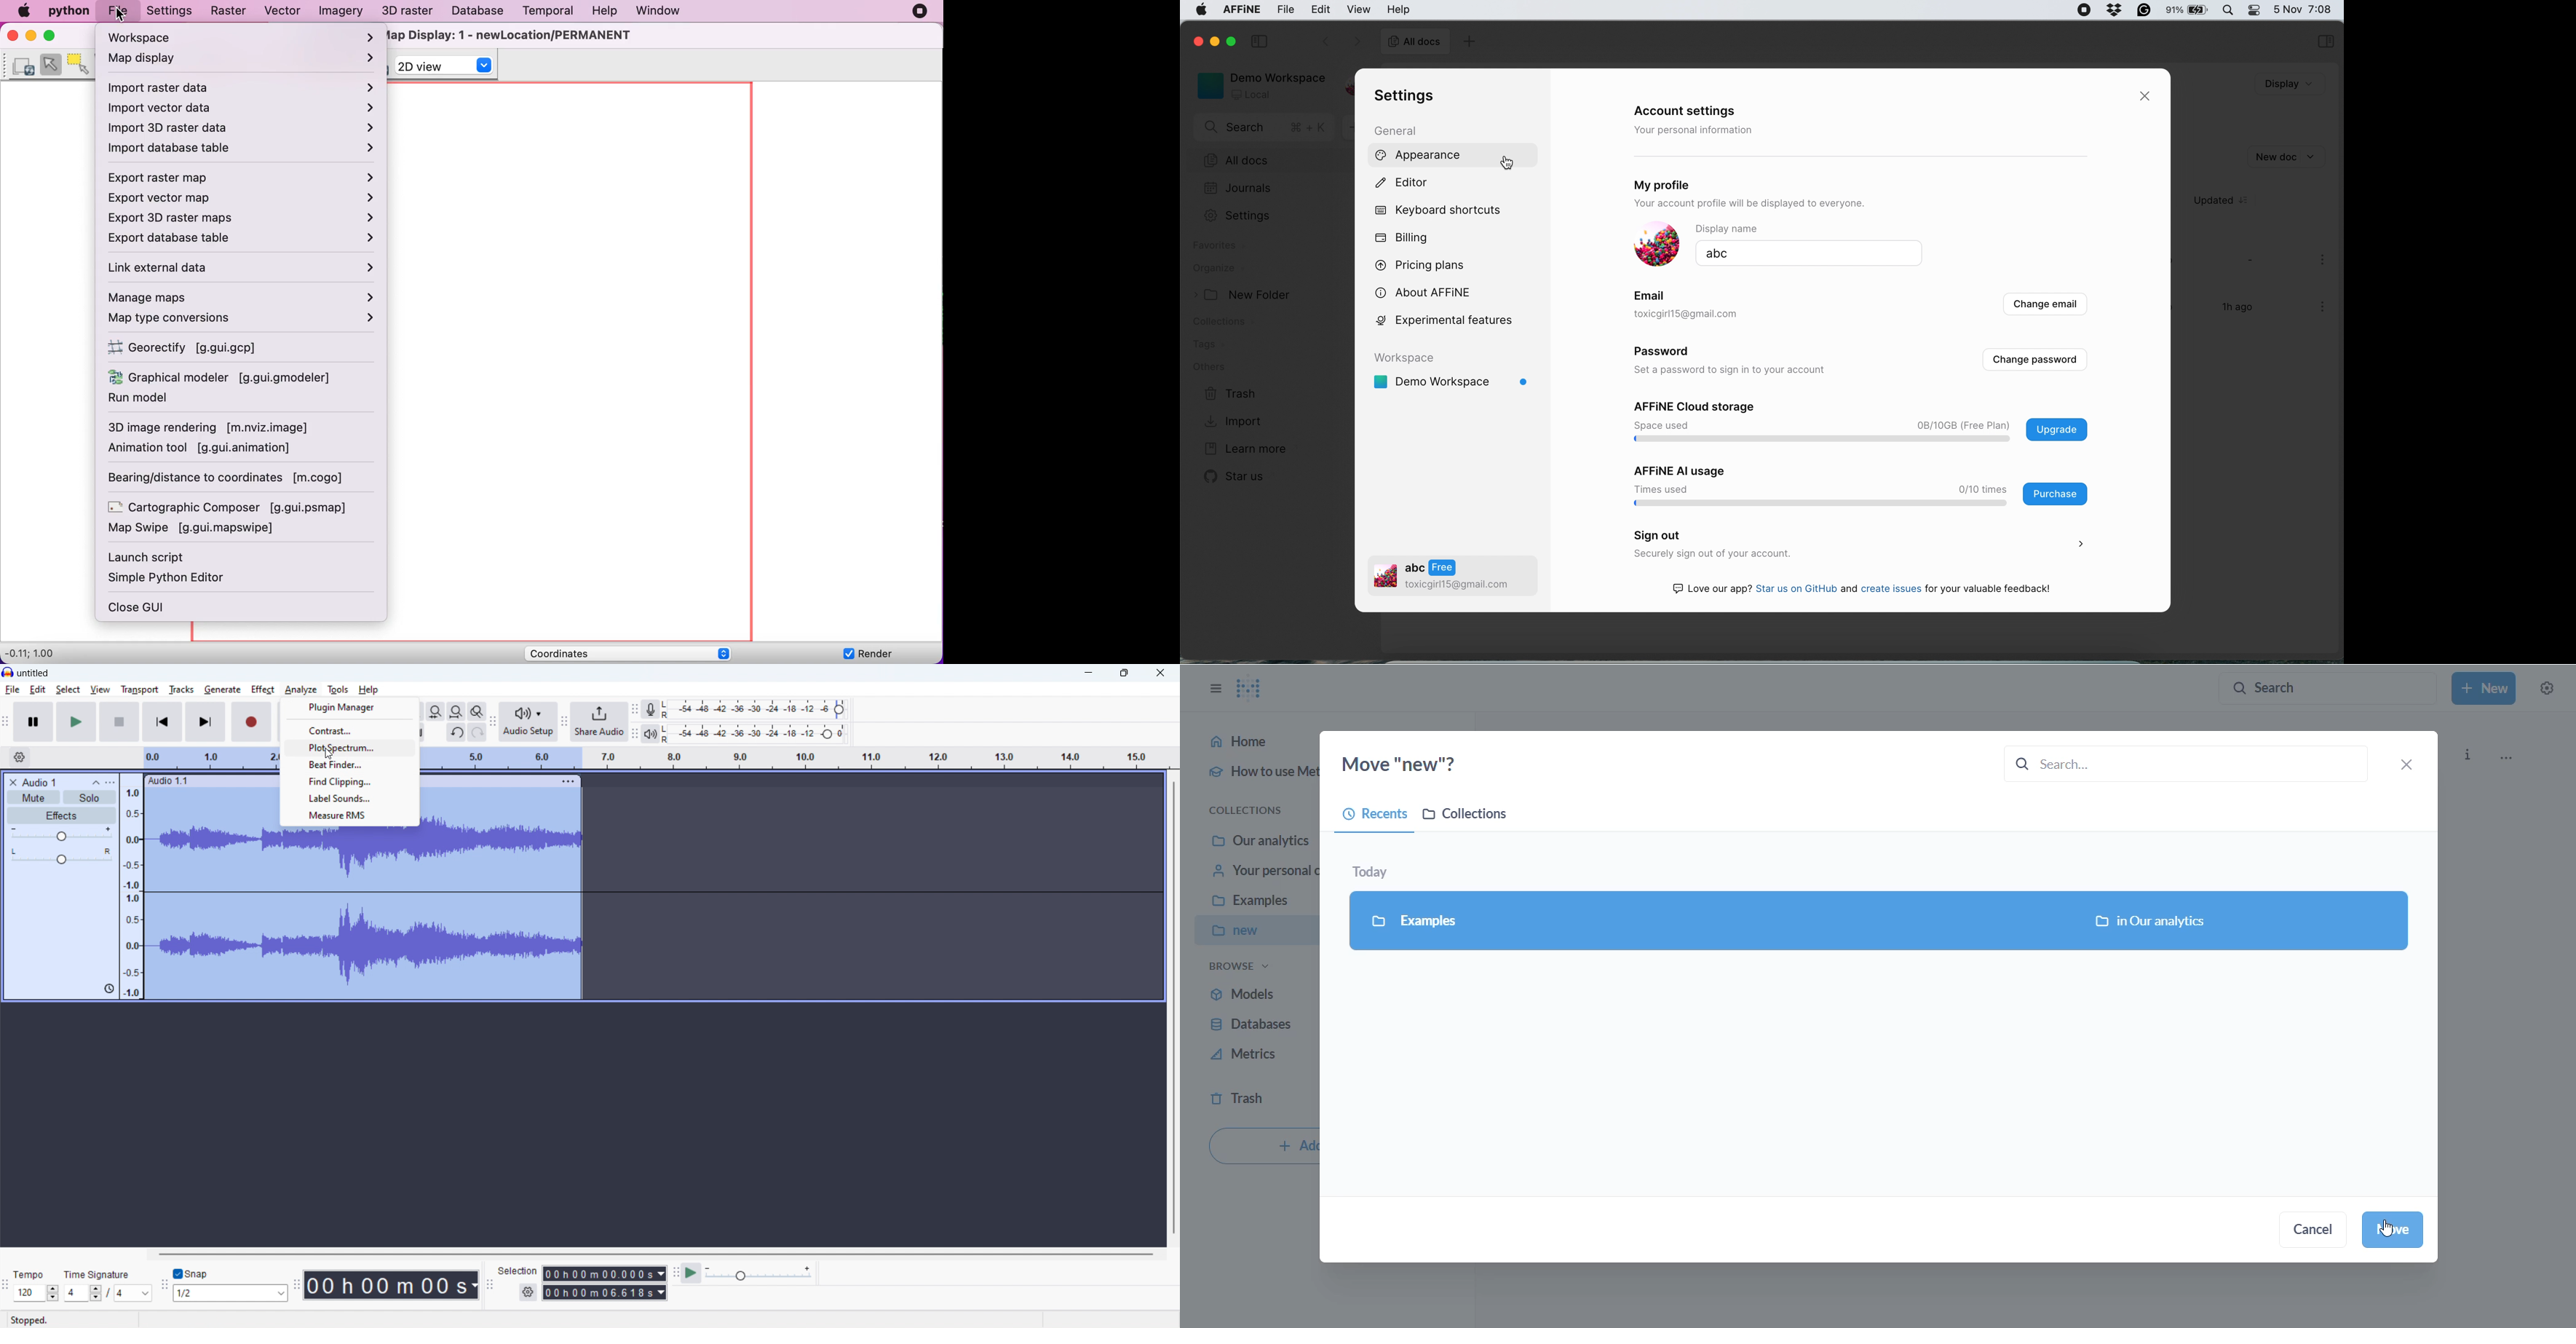 The width and height of the screenshot is (2576, 1344). I want to click on Stopped, so click(33, 1320).